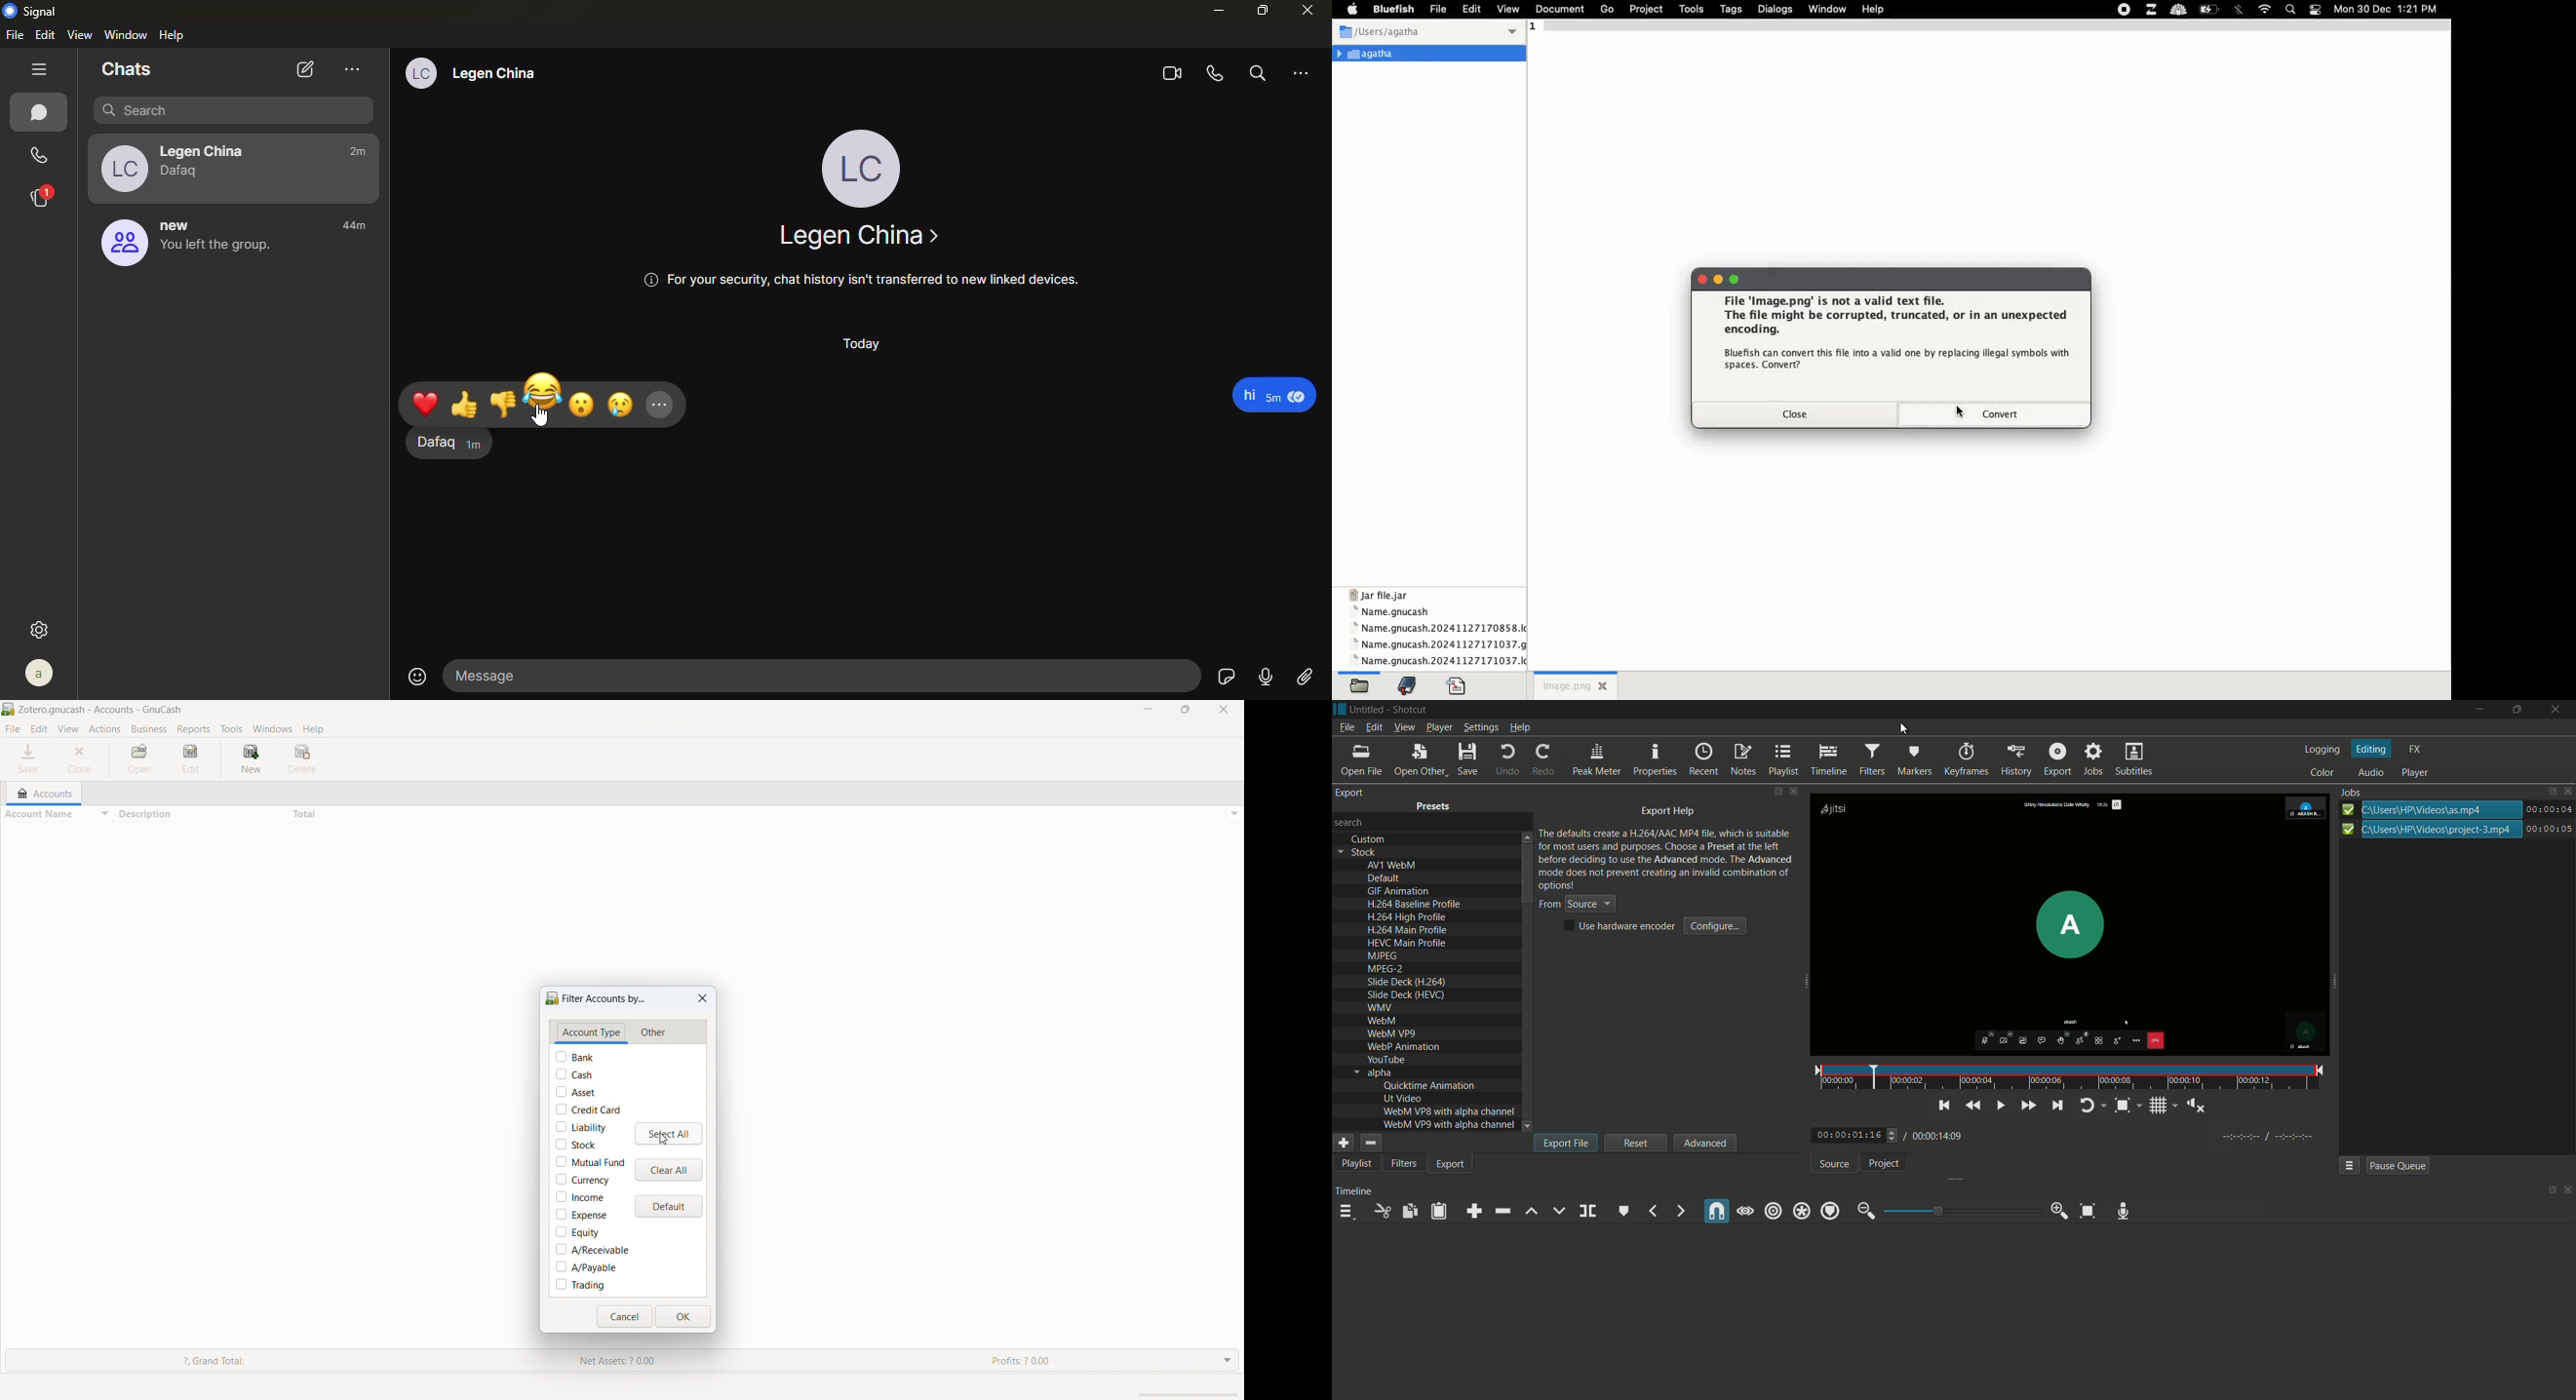 The image size is (2576, 1400). Describe the element at coordinates (2153, 9) in the screenshot. I see `extensions` at that location.